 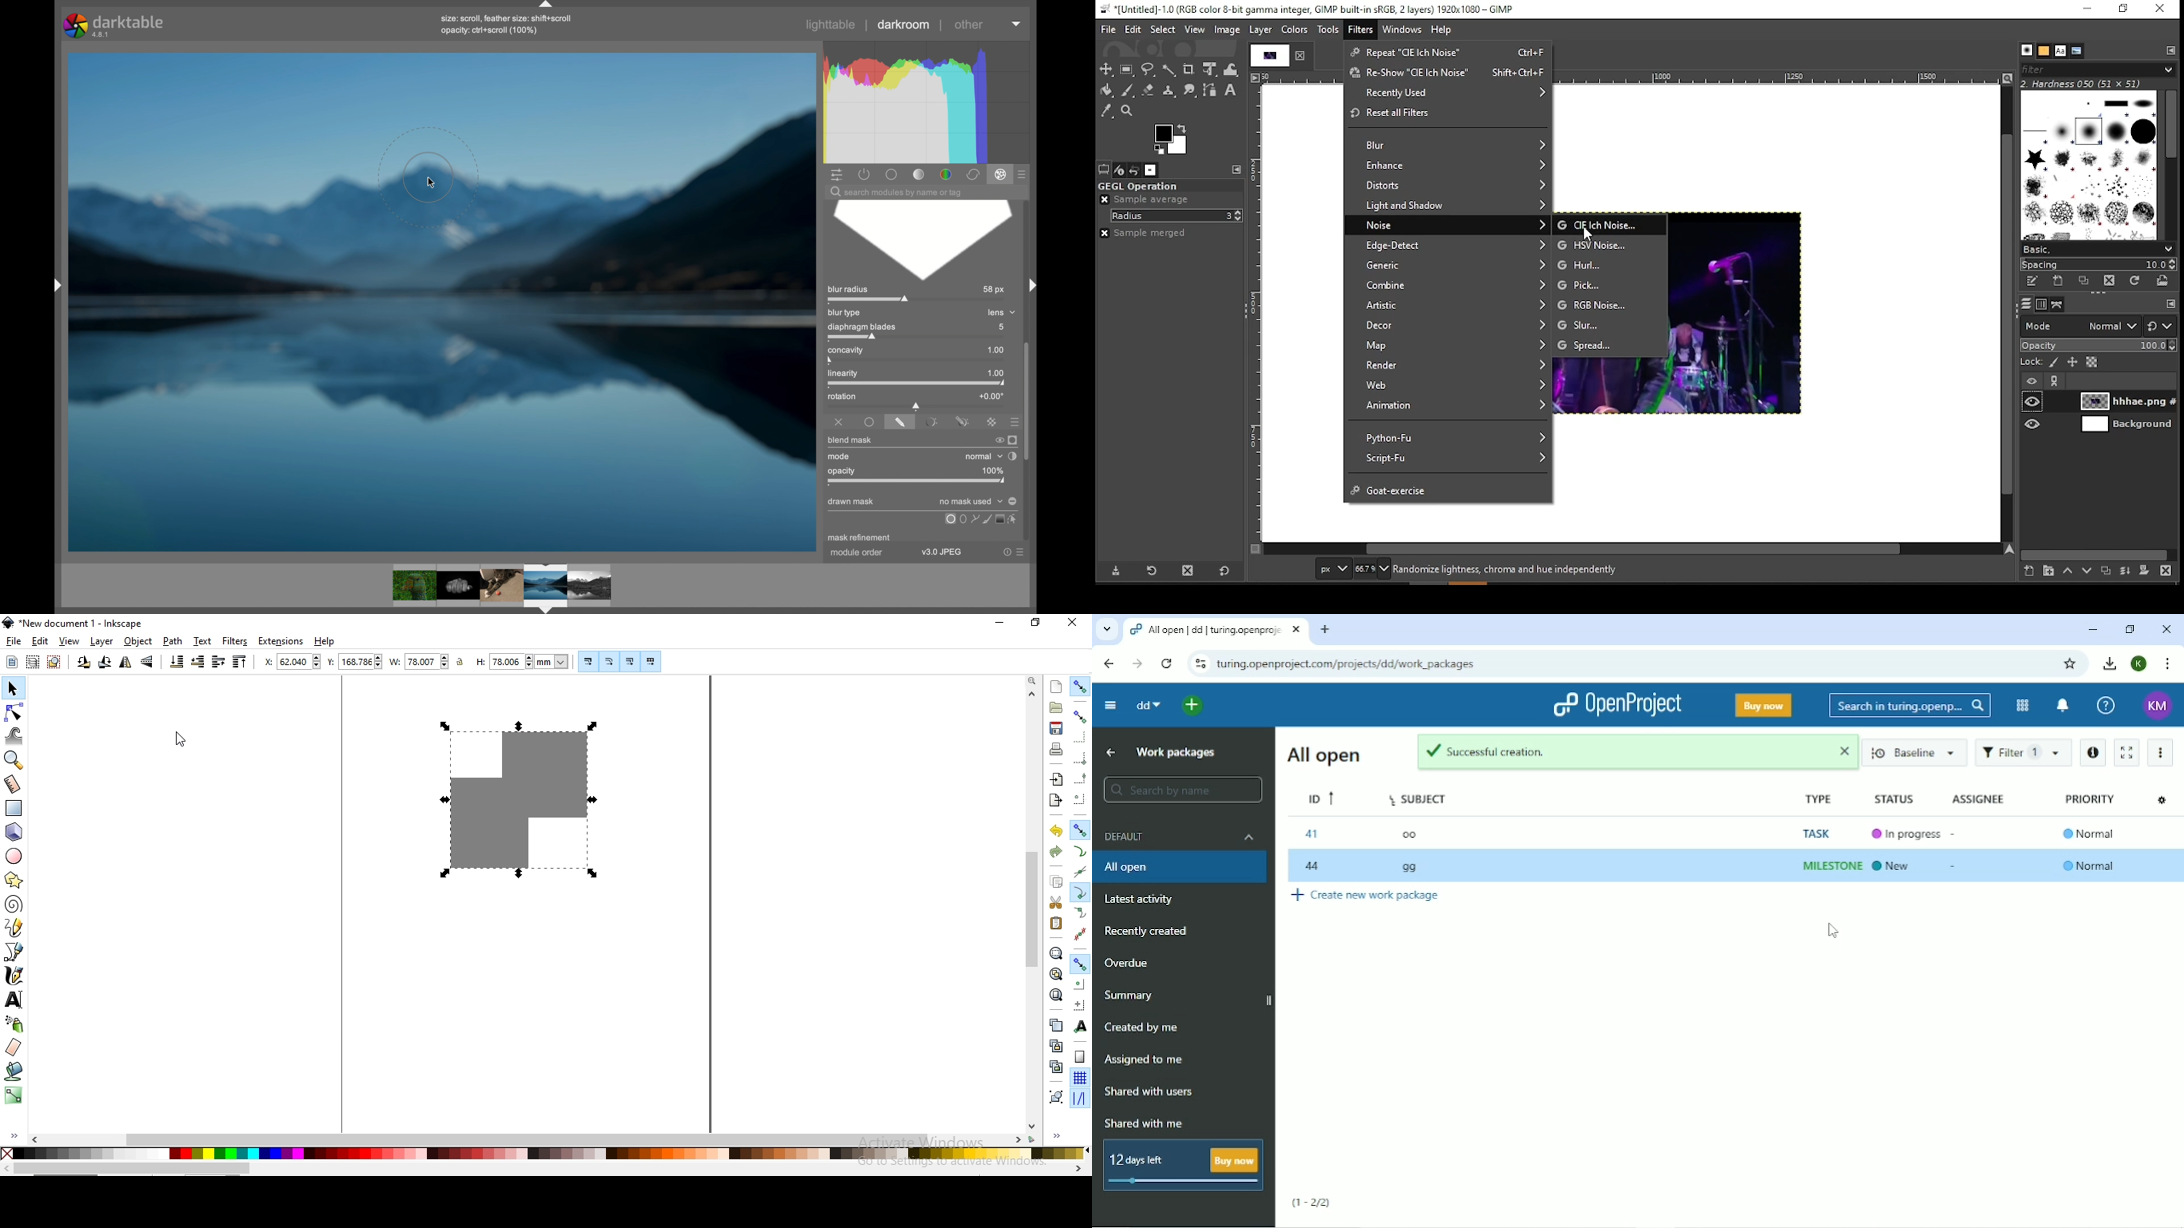 I want to click on icon, so click(x=986, y=519).